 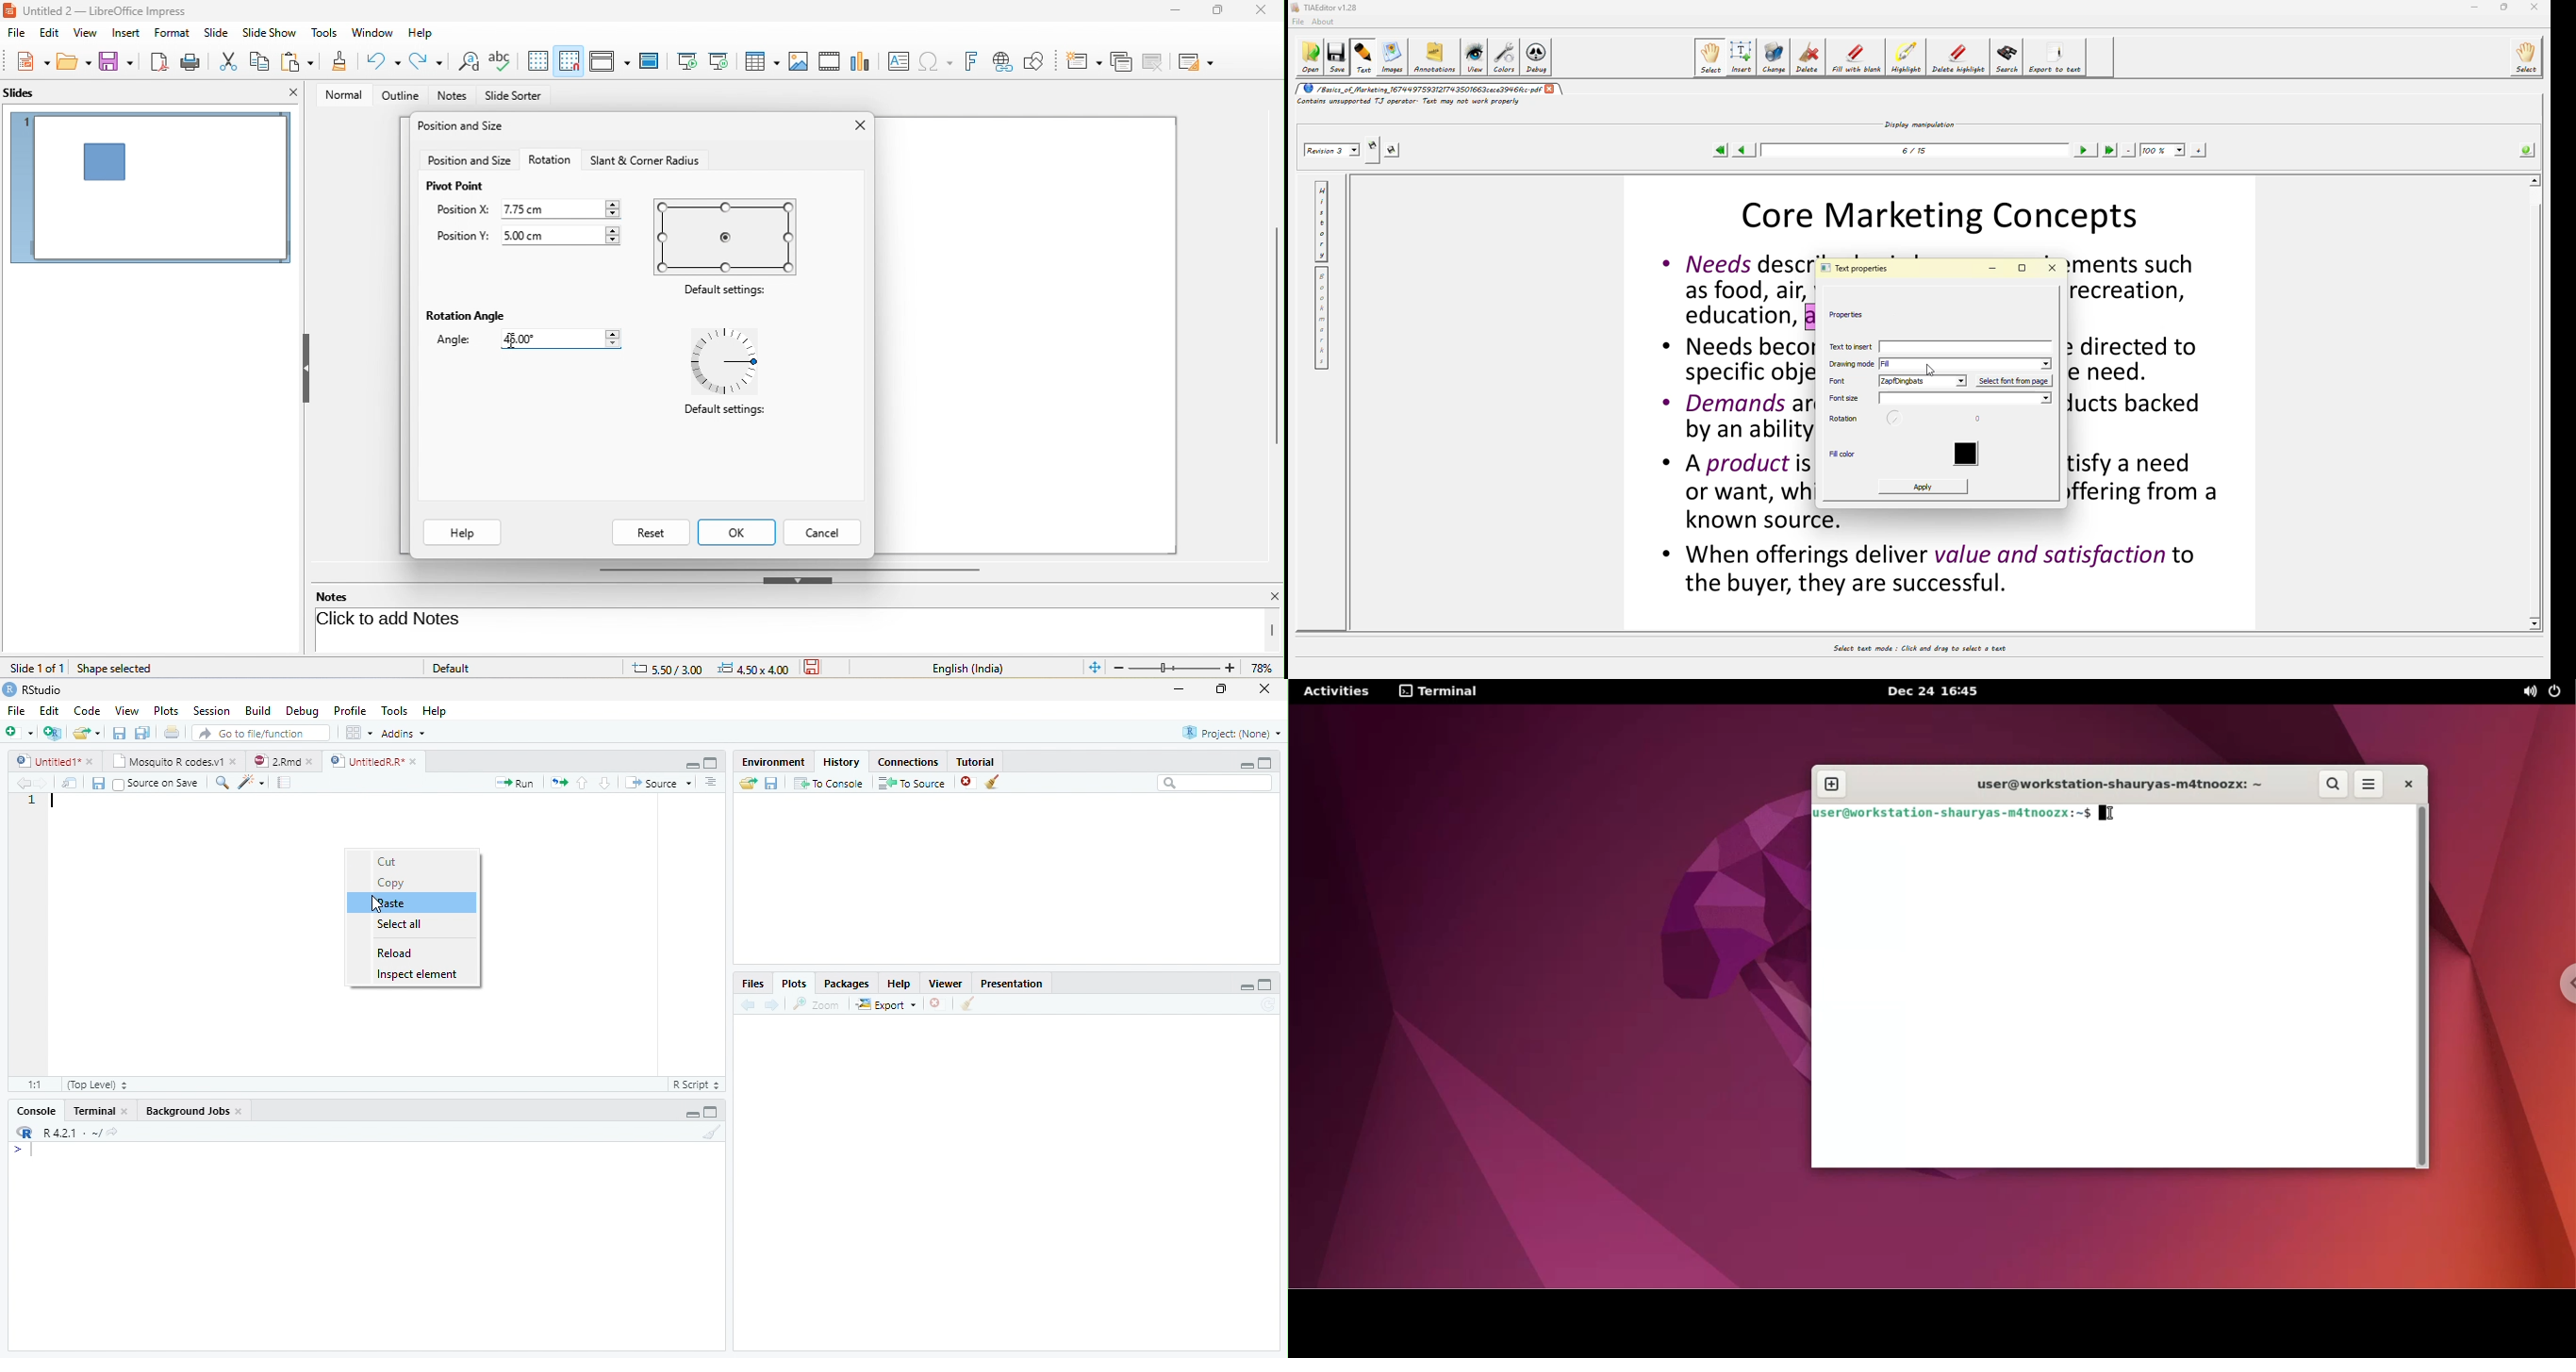 What do you see at coordinates (841, 762) in the screenshot?
I see `History` at bounding box center [841, 762].